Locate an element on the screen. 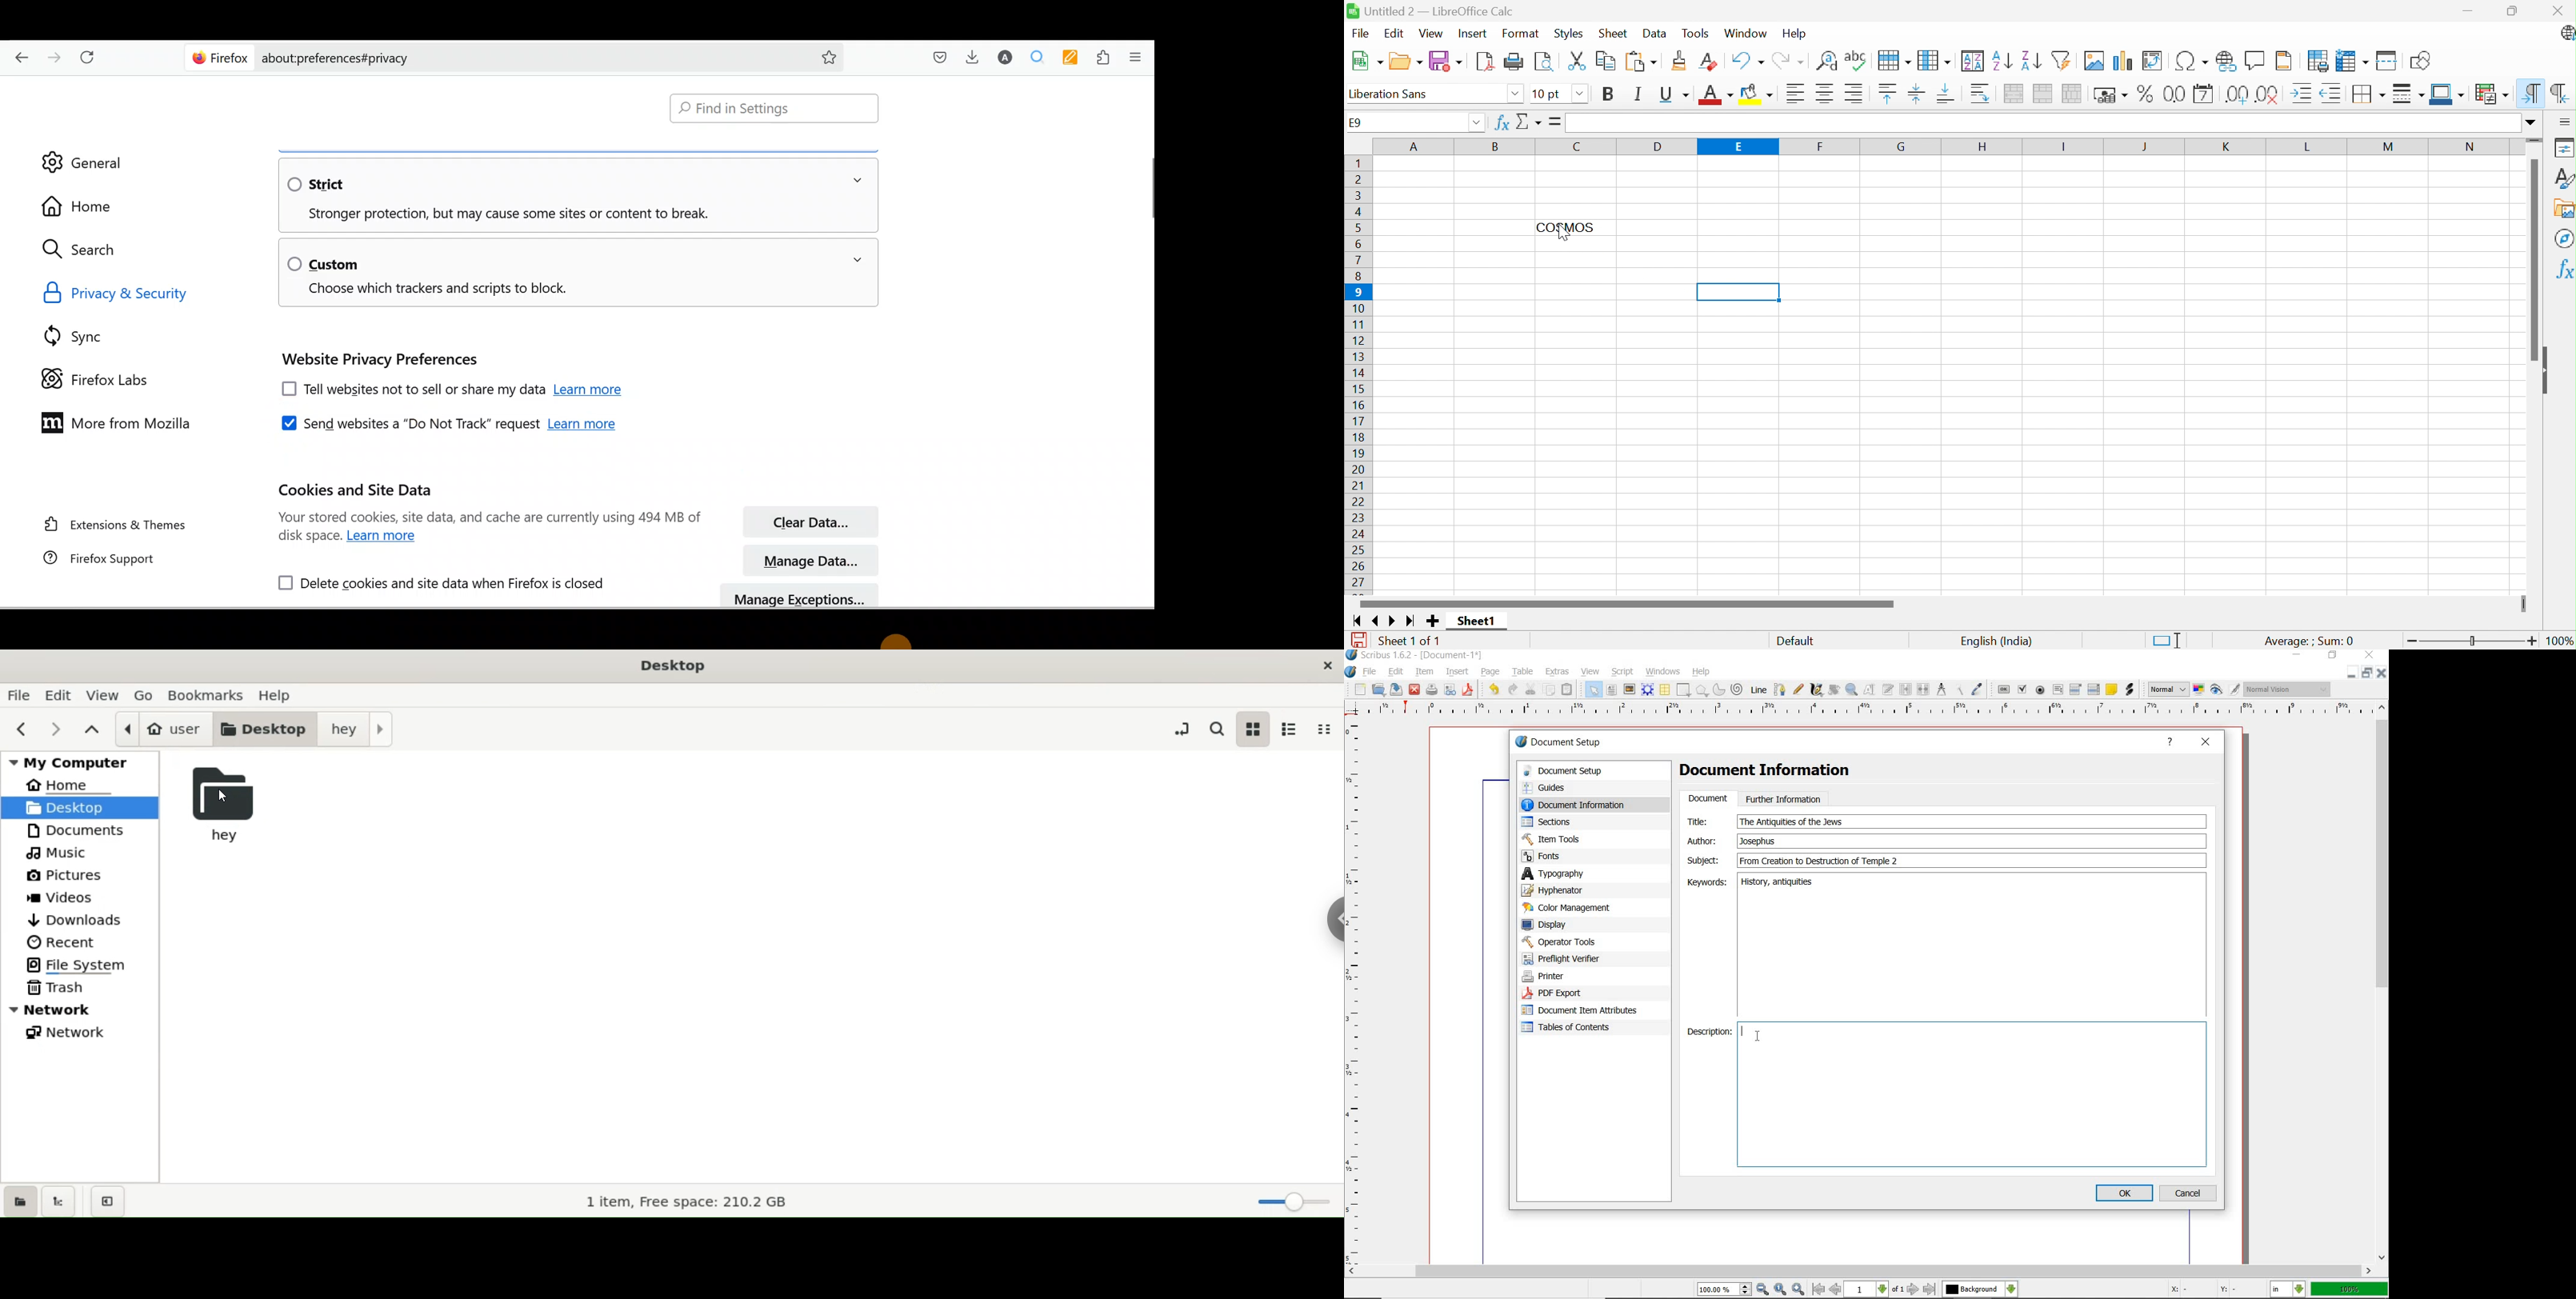 This screenshot has height=1316, width=2576. Decrease indent is located at coordinates (2330, 94).